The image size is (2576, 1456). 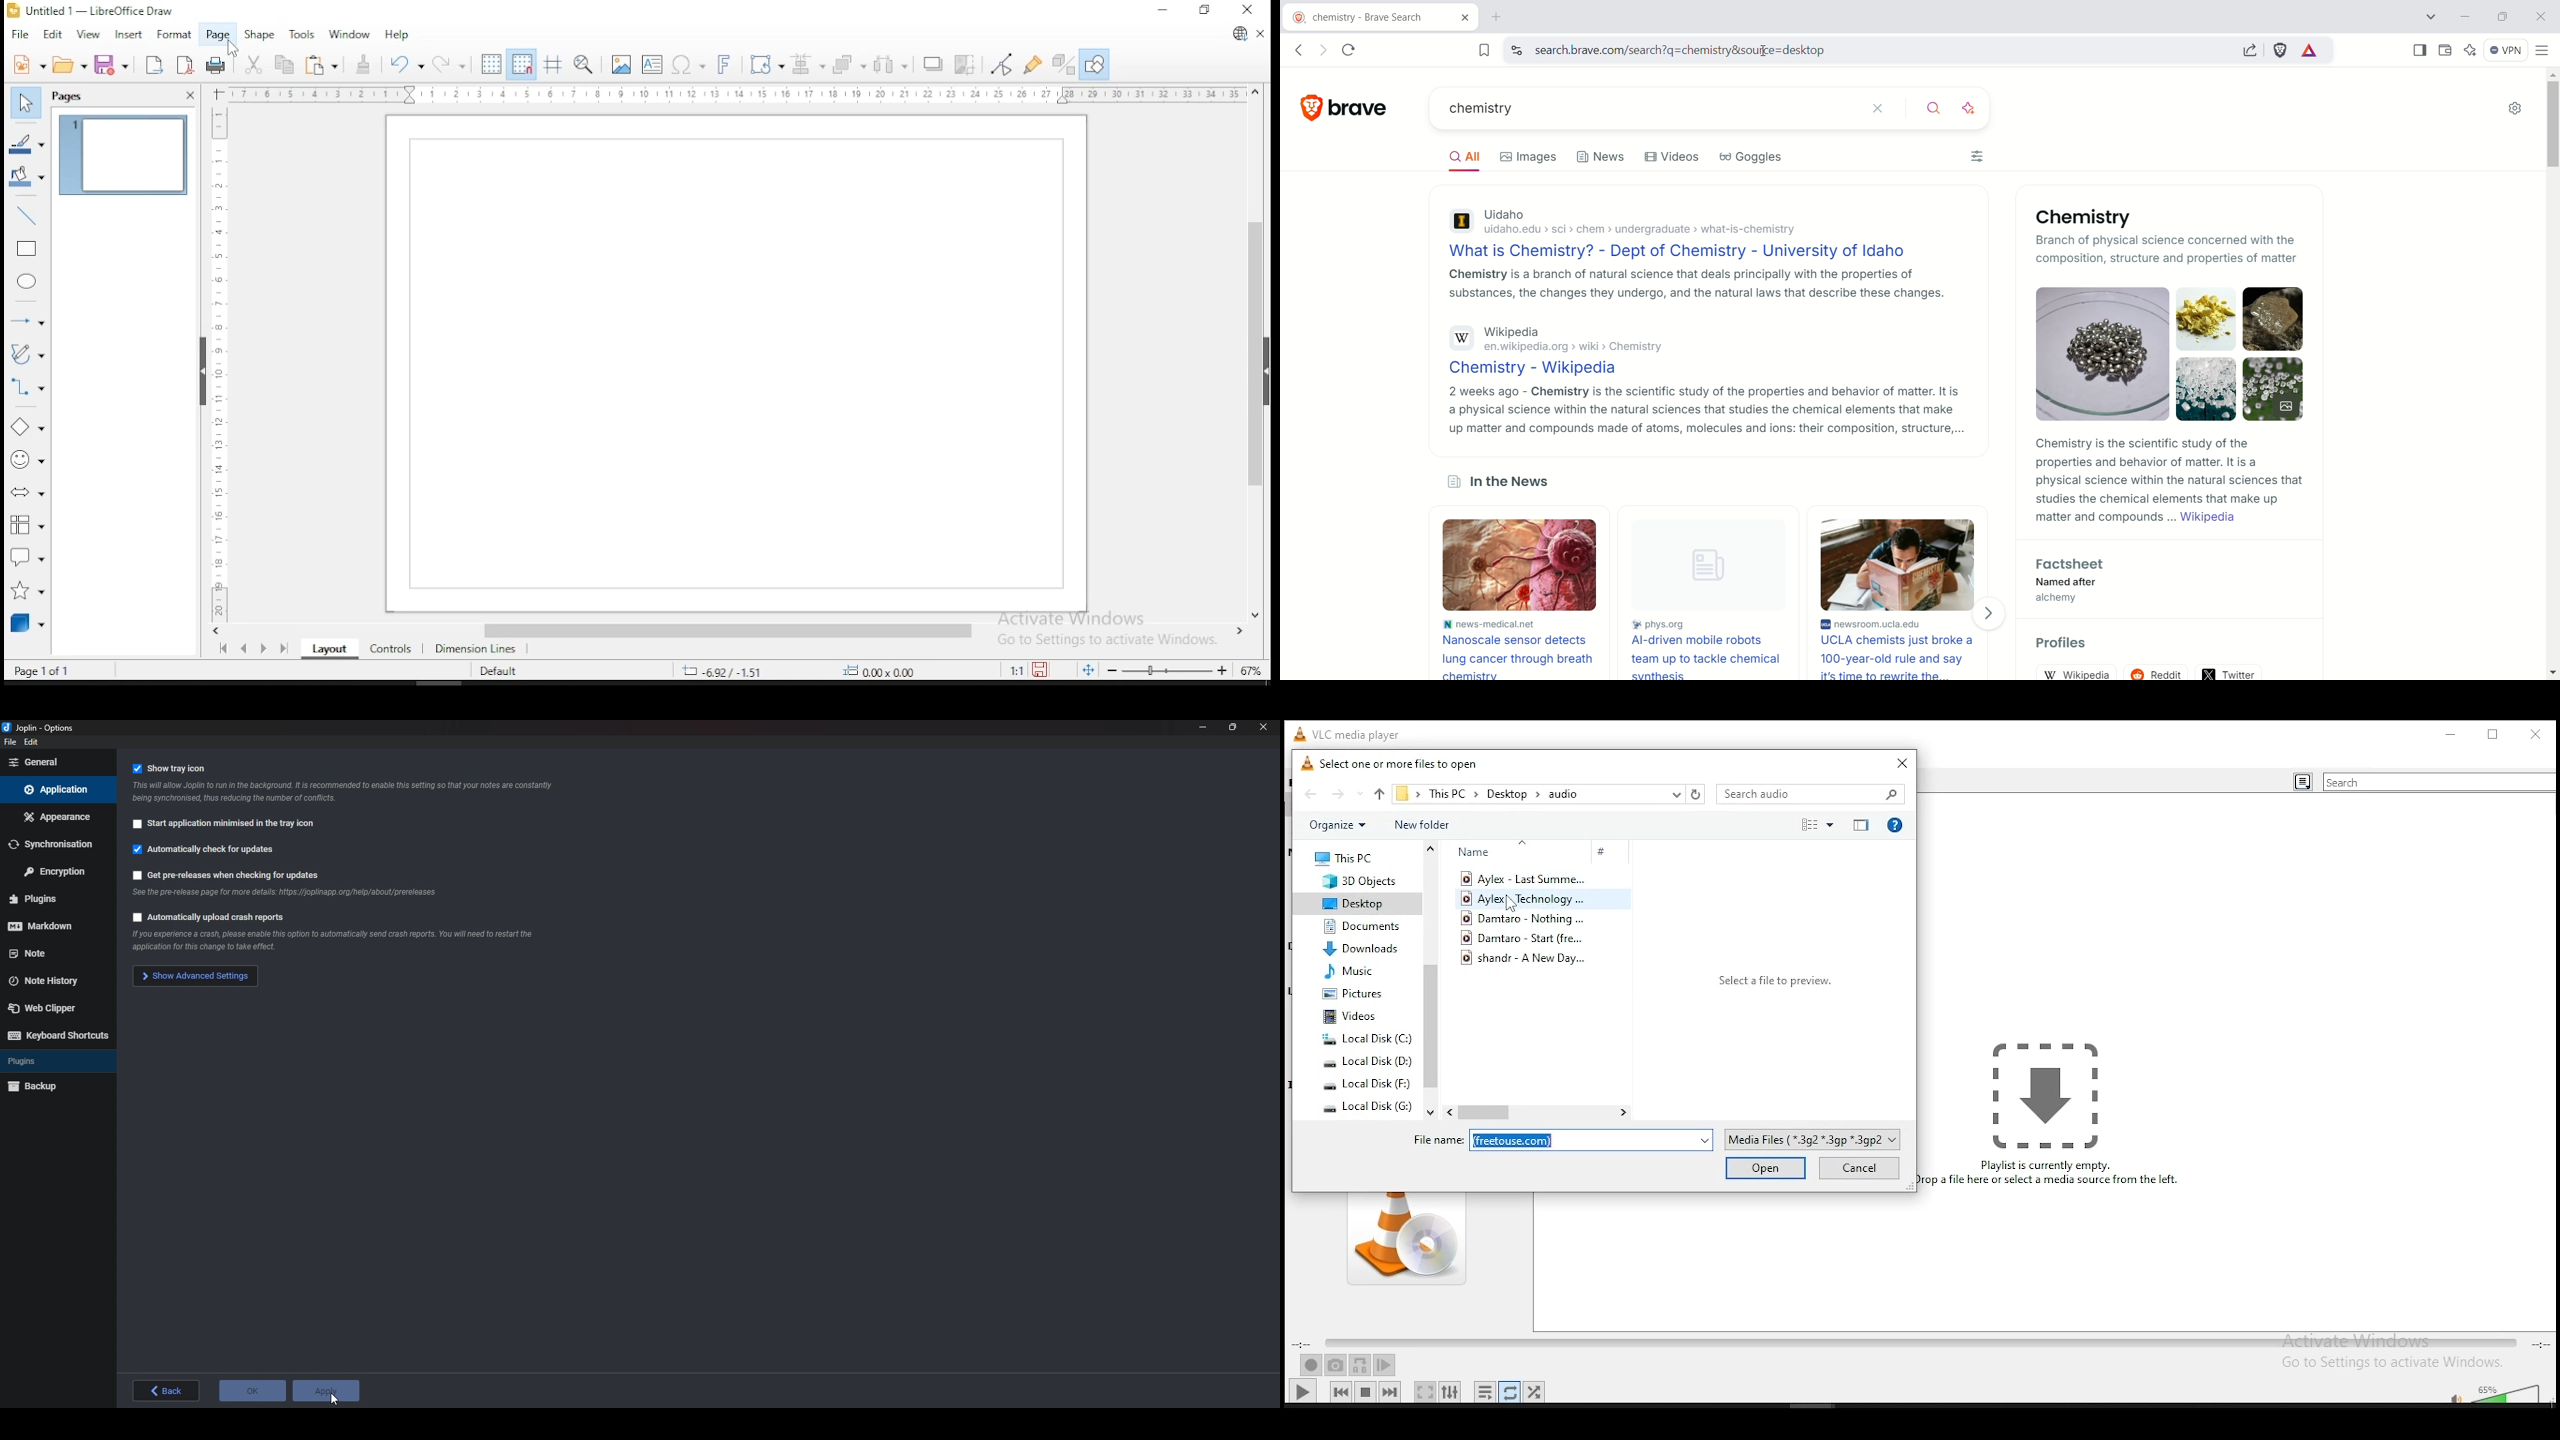 What do you see at coordinates (59, 1035) in the screenshot?
I see `Keyboard shortcuts` at bounding box center [59, 1035].